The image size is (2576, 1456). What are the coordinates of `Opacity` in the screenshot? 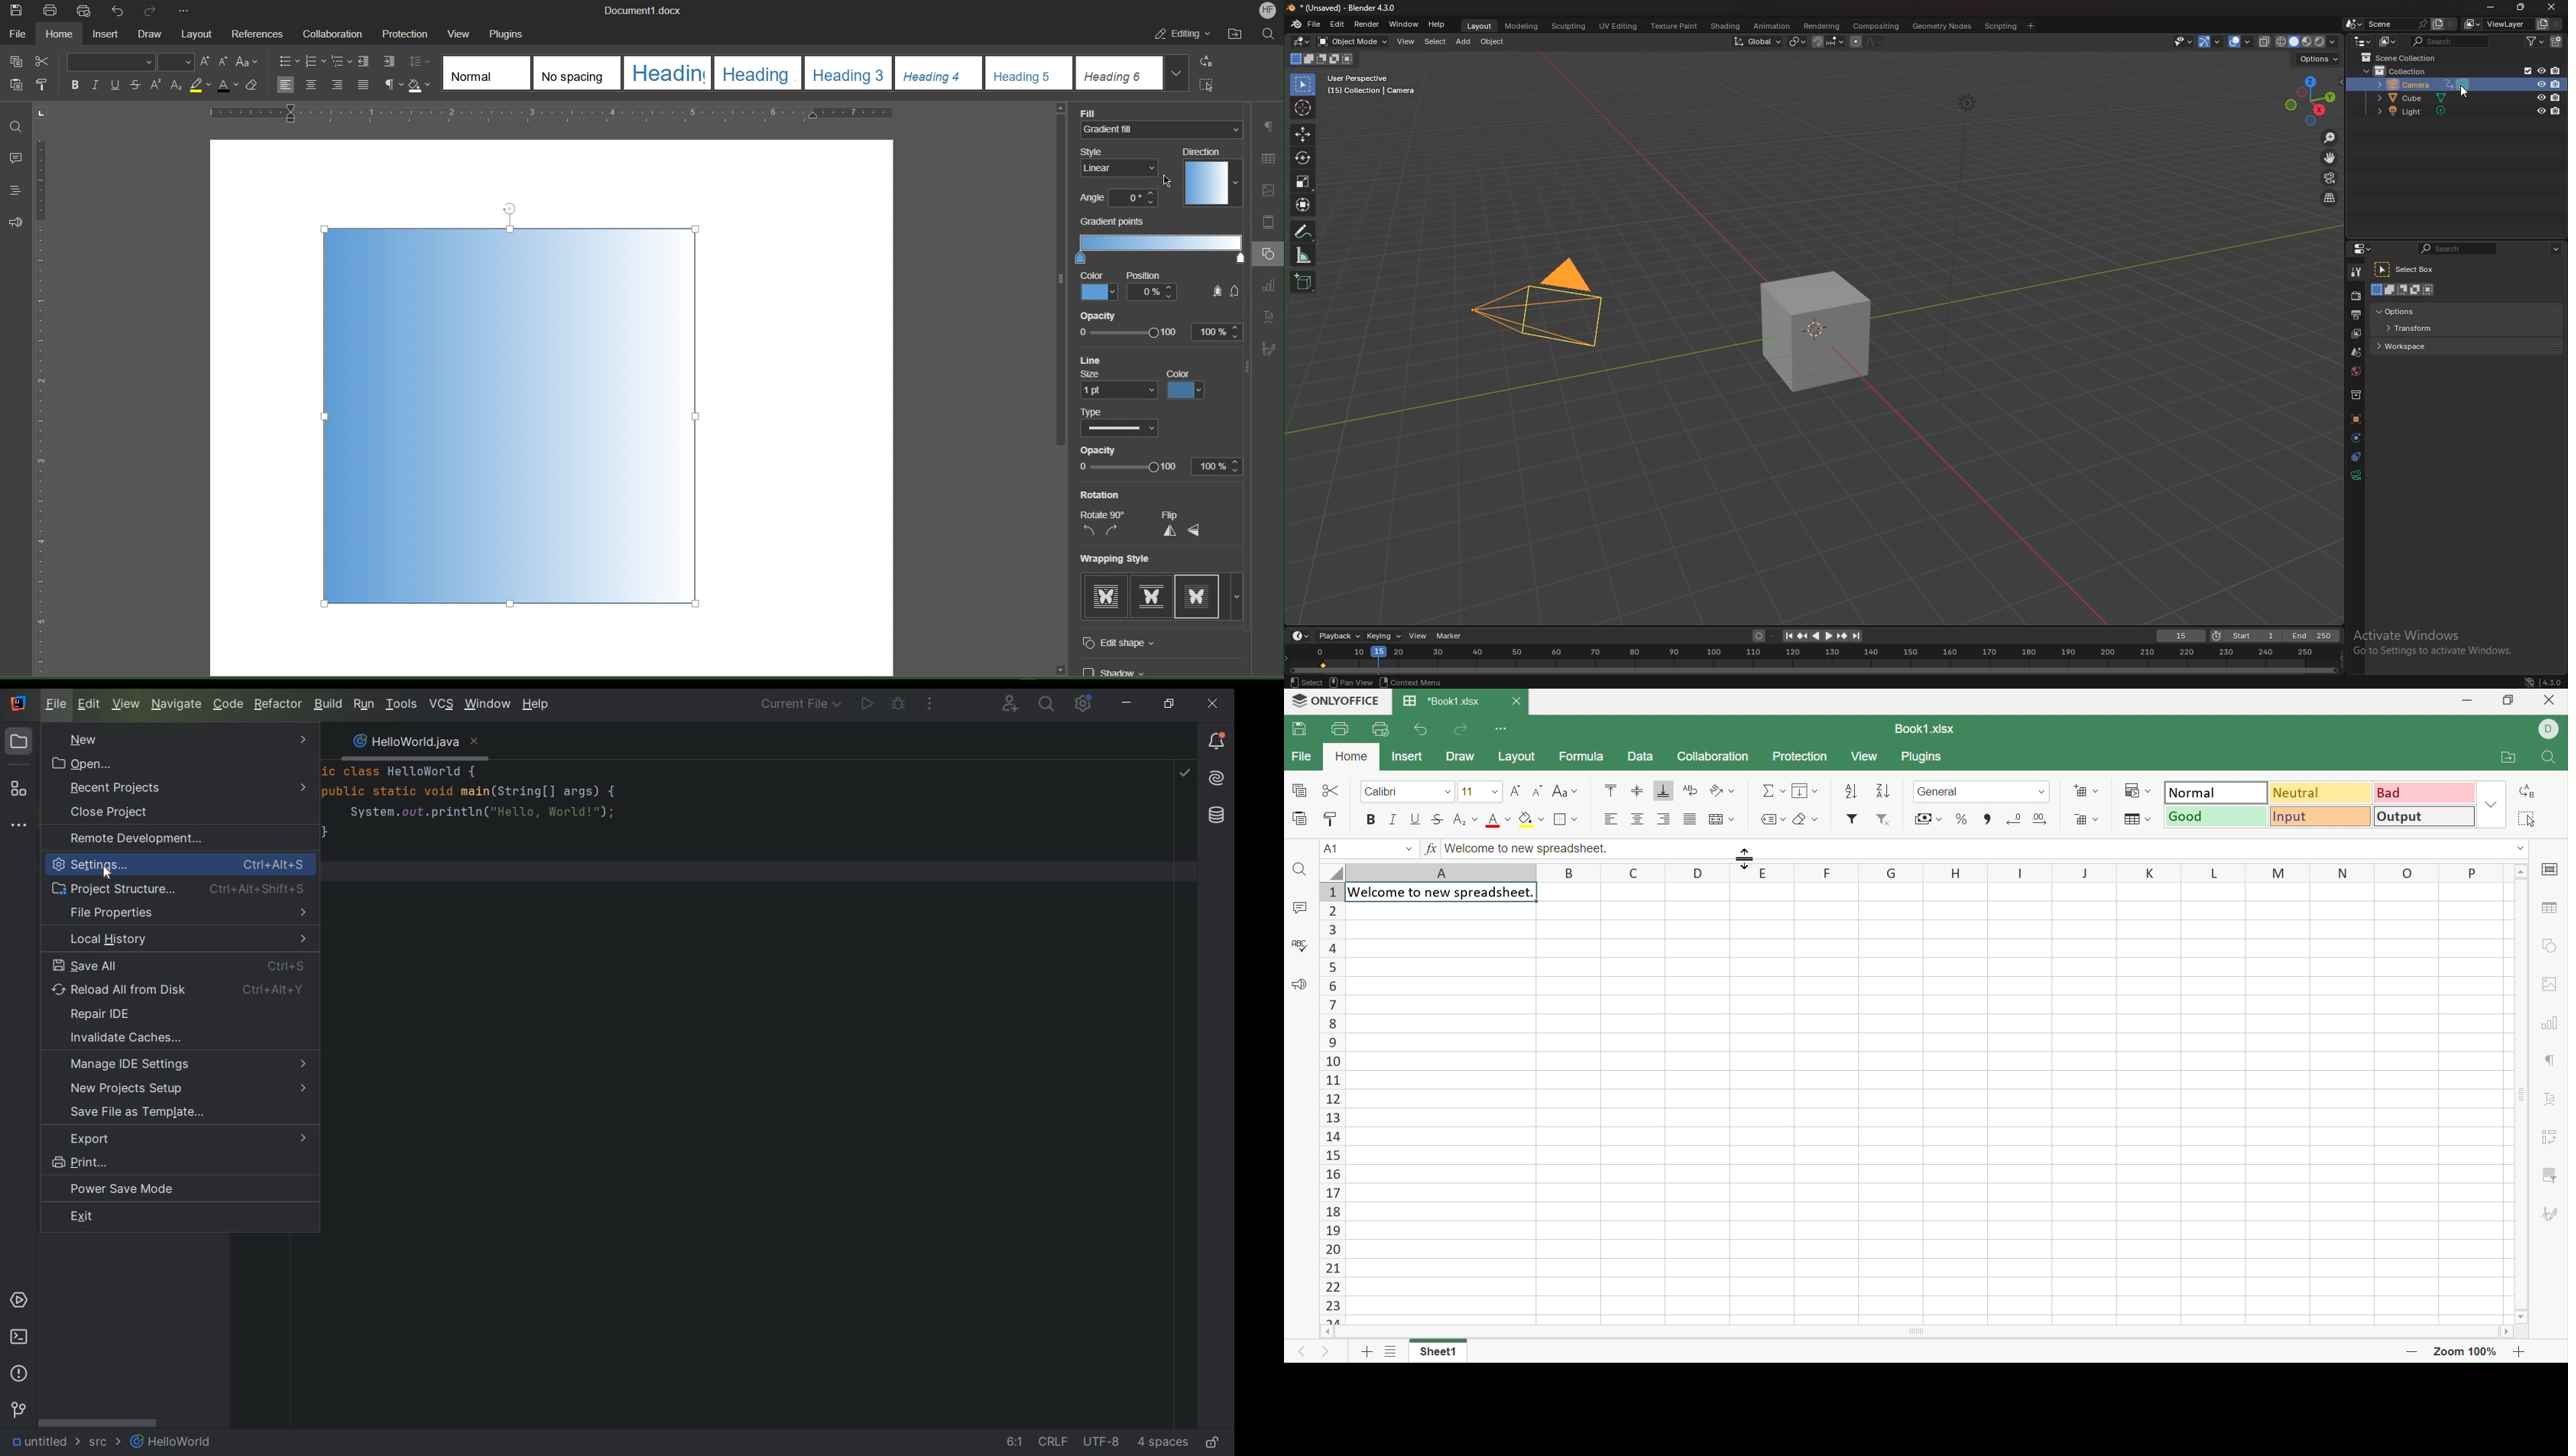 It's located at (1106, 451).